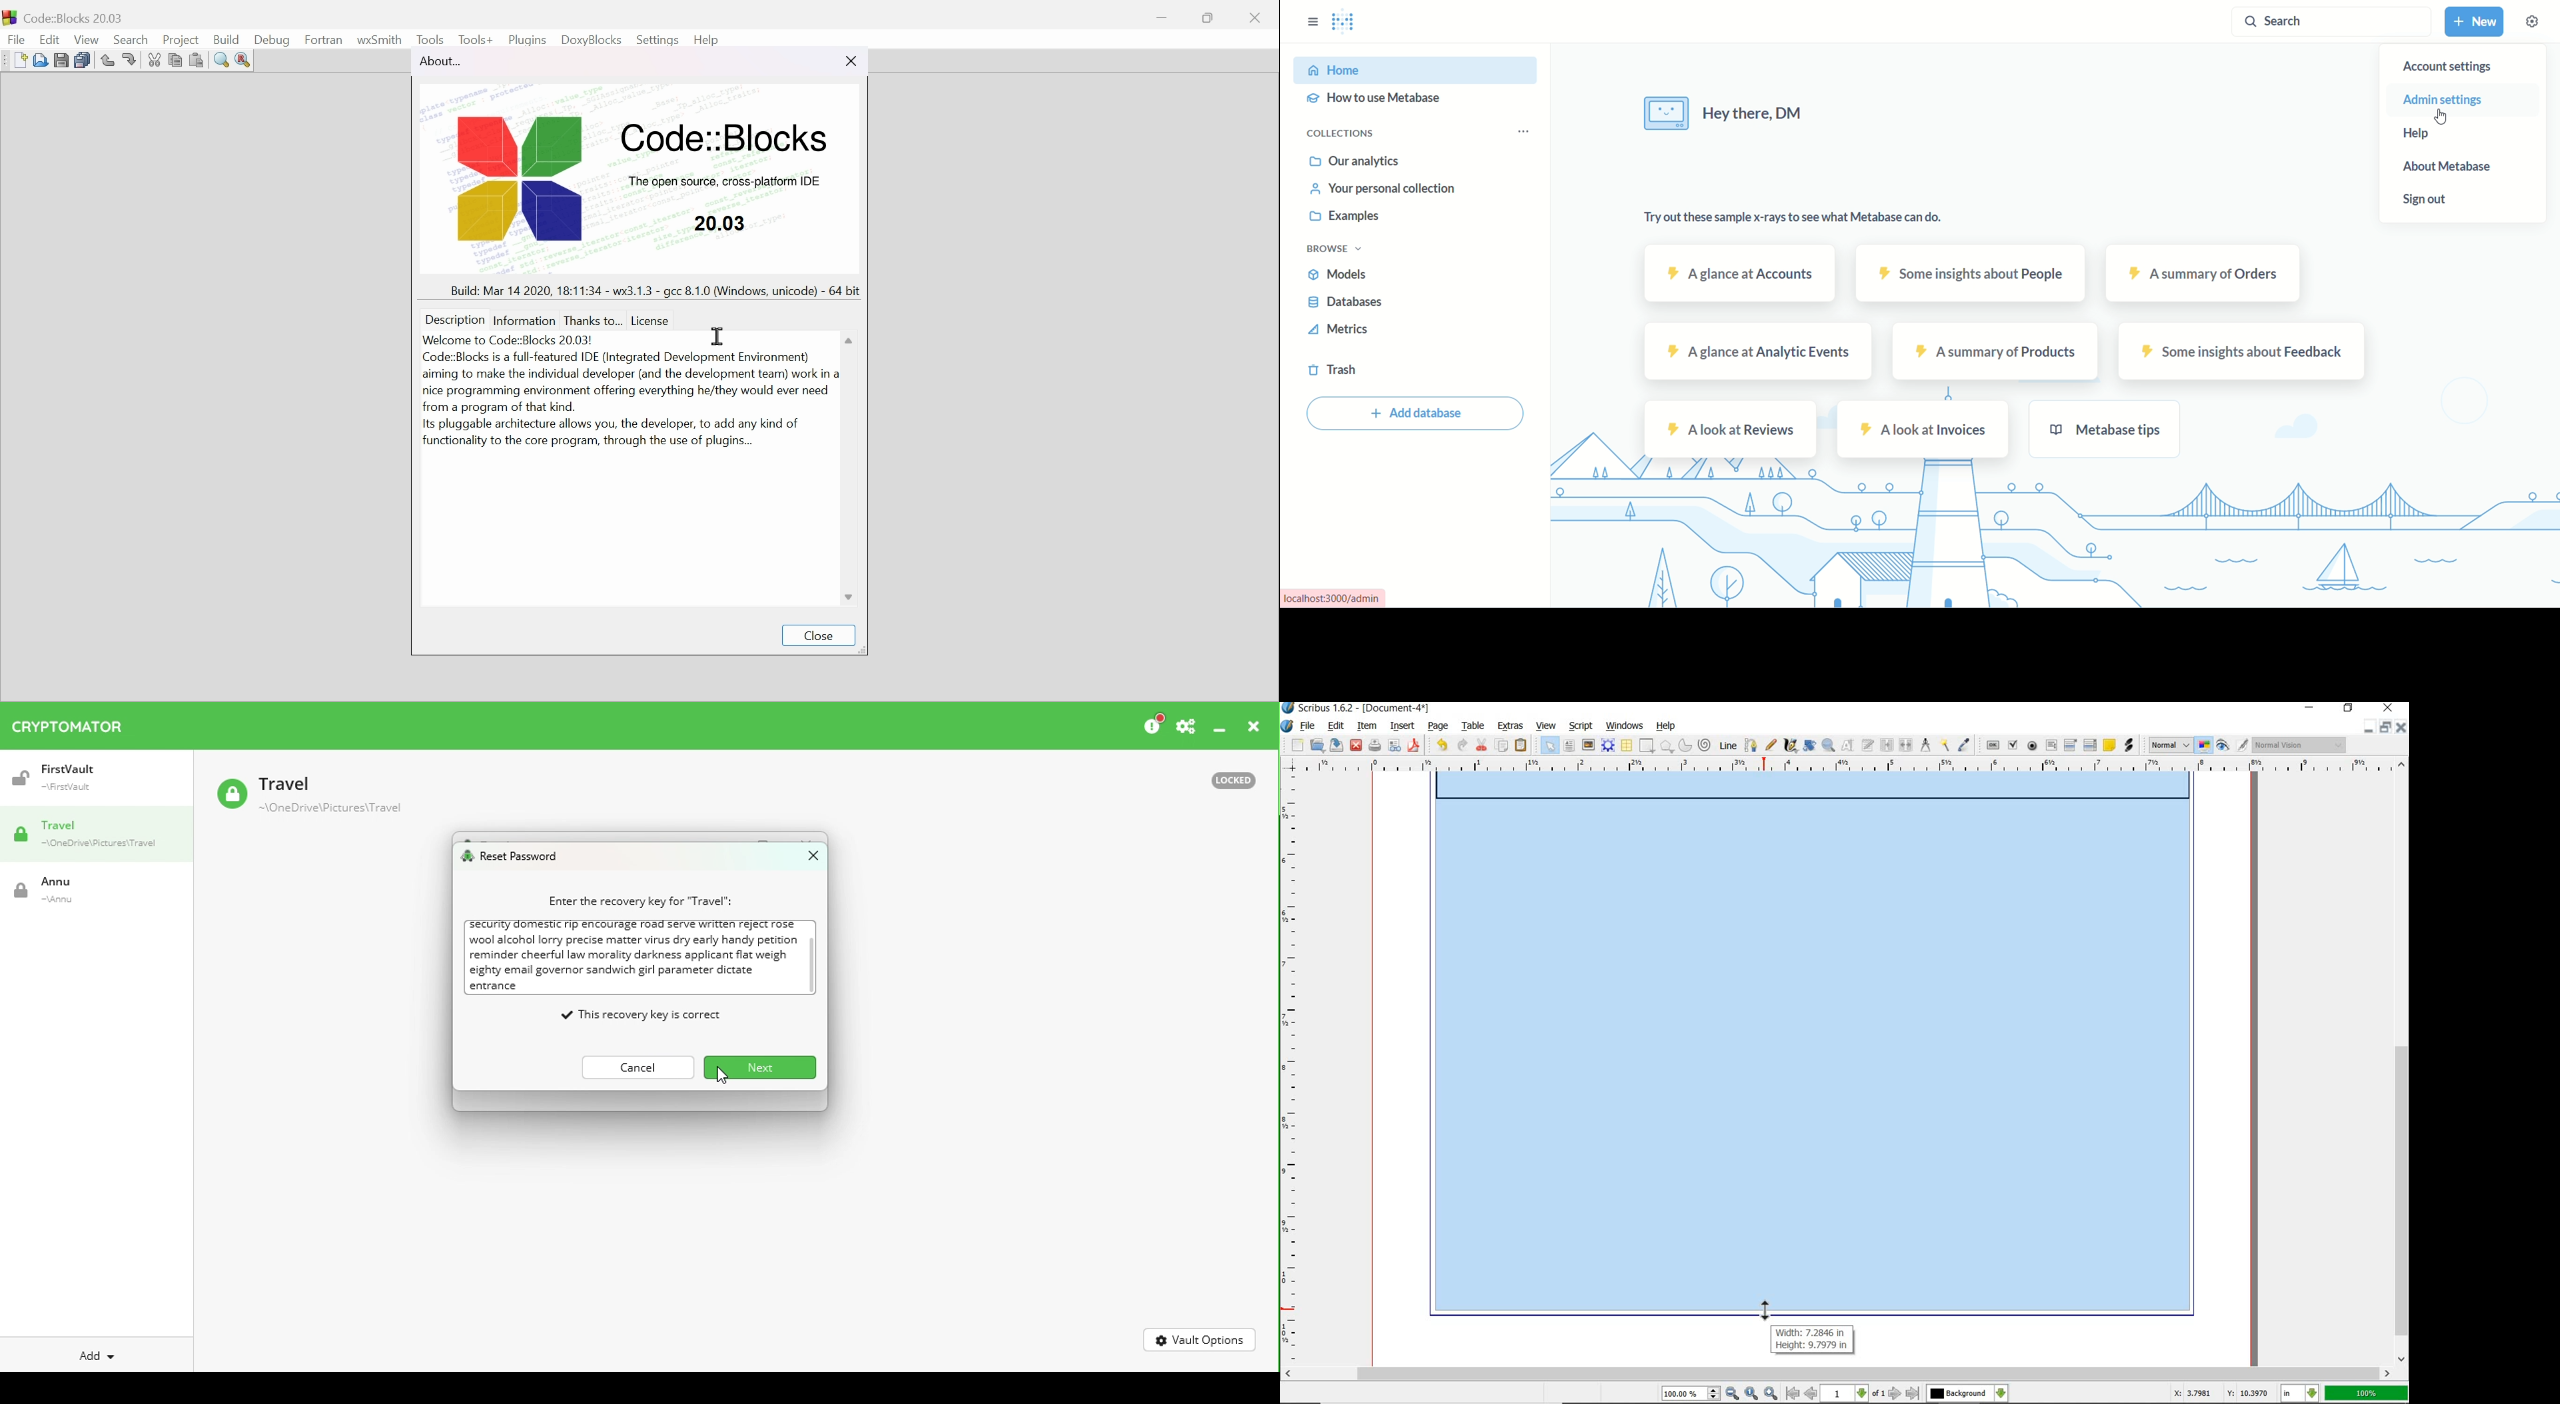 The image size is (2576, 1428). Describe the element at coordinates (1811, 1339) in the screenshot. I see `Width: 7.2846 in Height: 9.7979 in` at that location.